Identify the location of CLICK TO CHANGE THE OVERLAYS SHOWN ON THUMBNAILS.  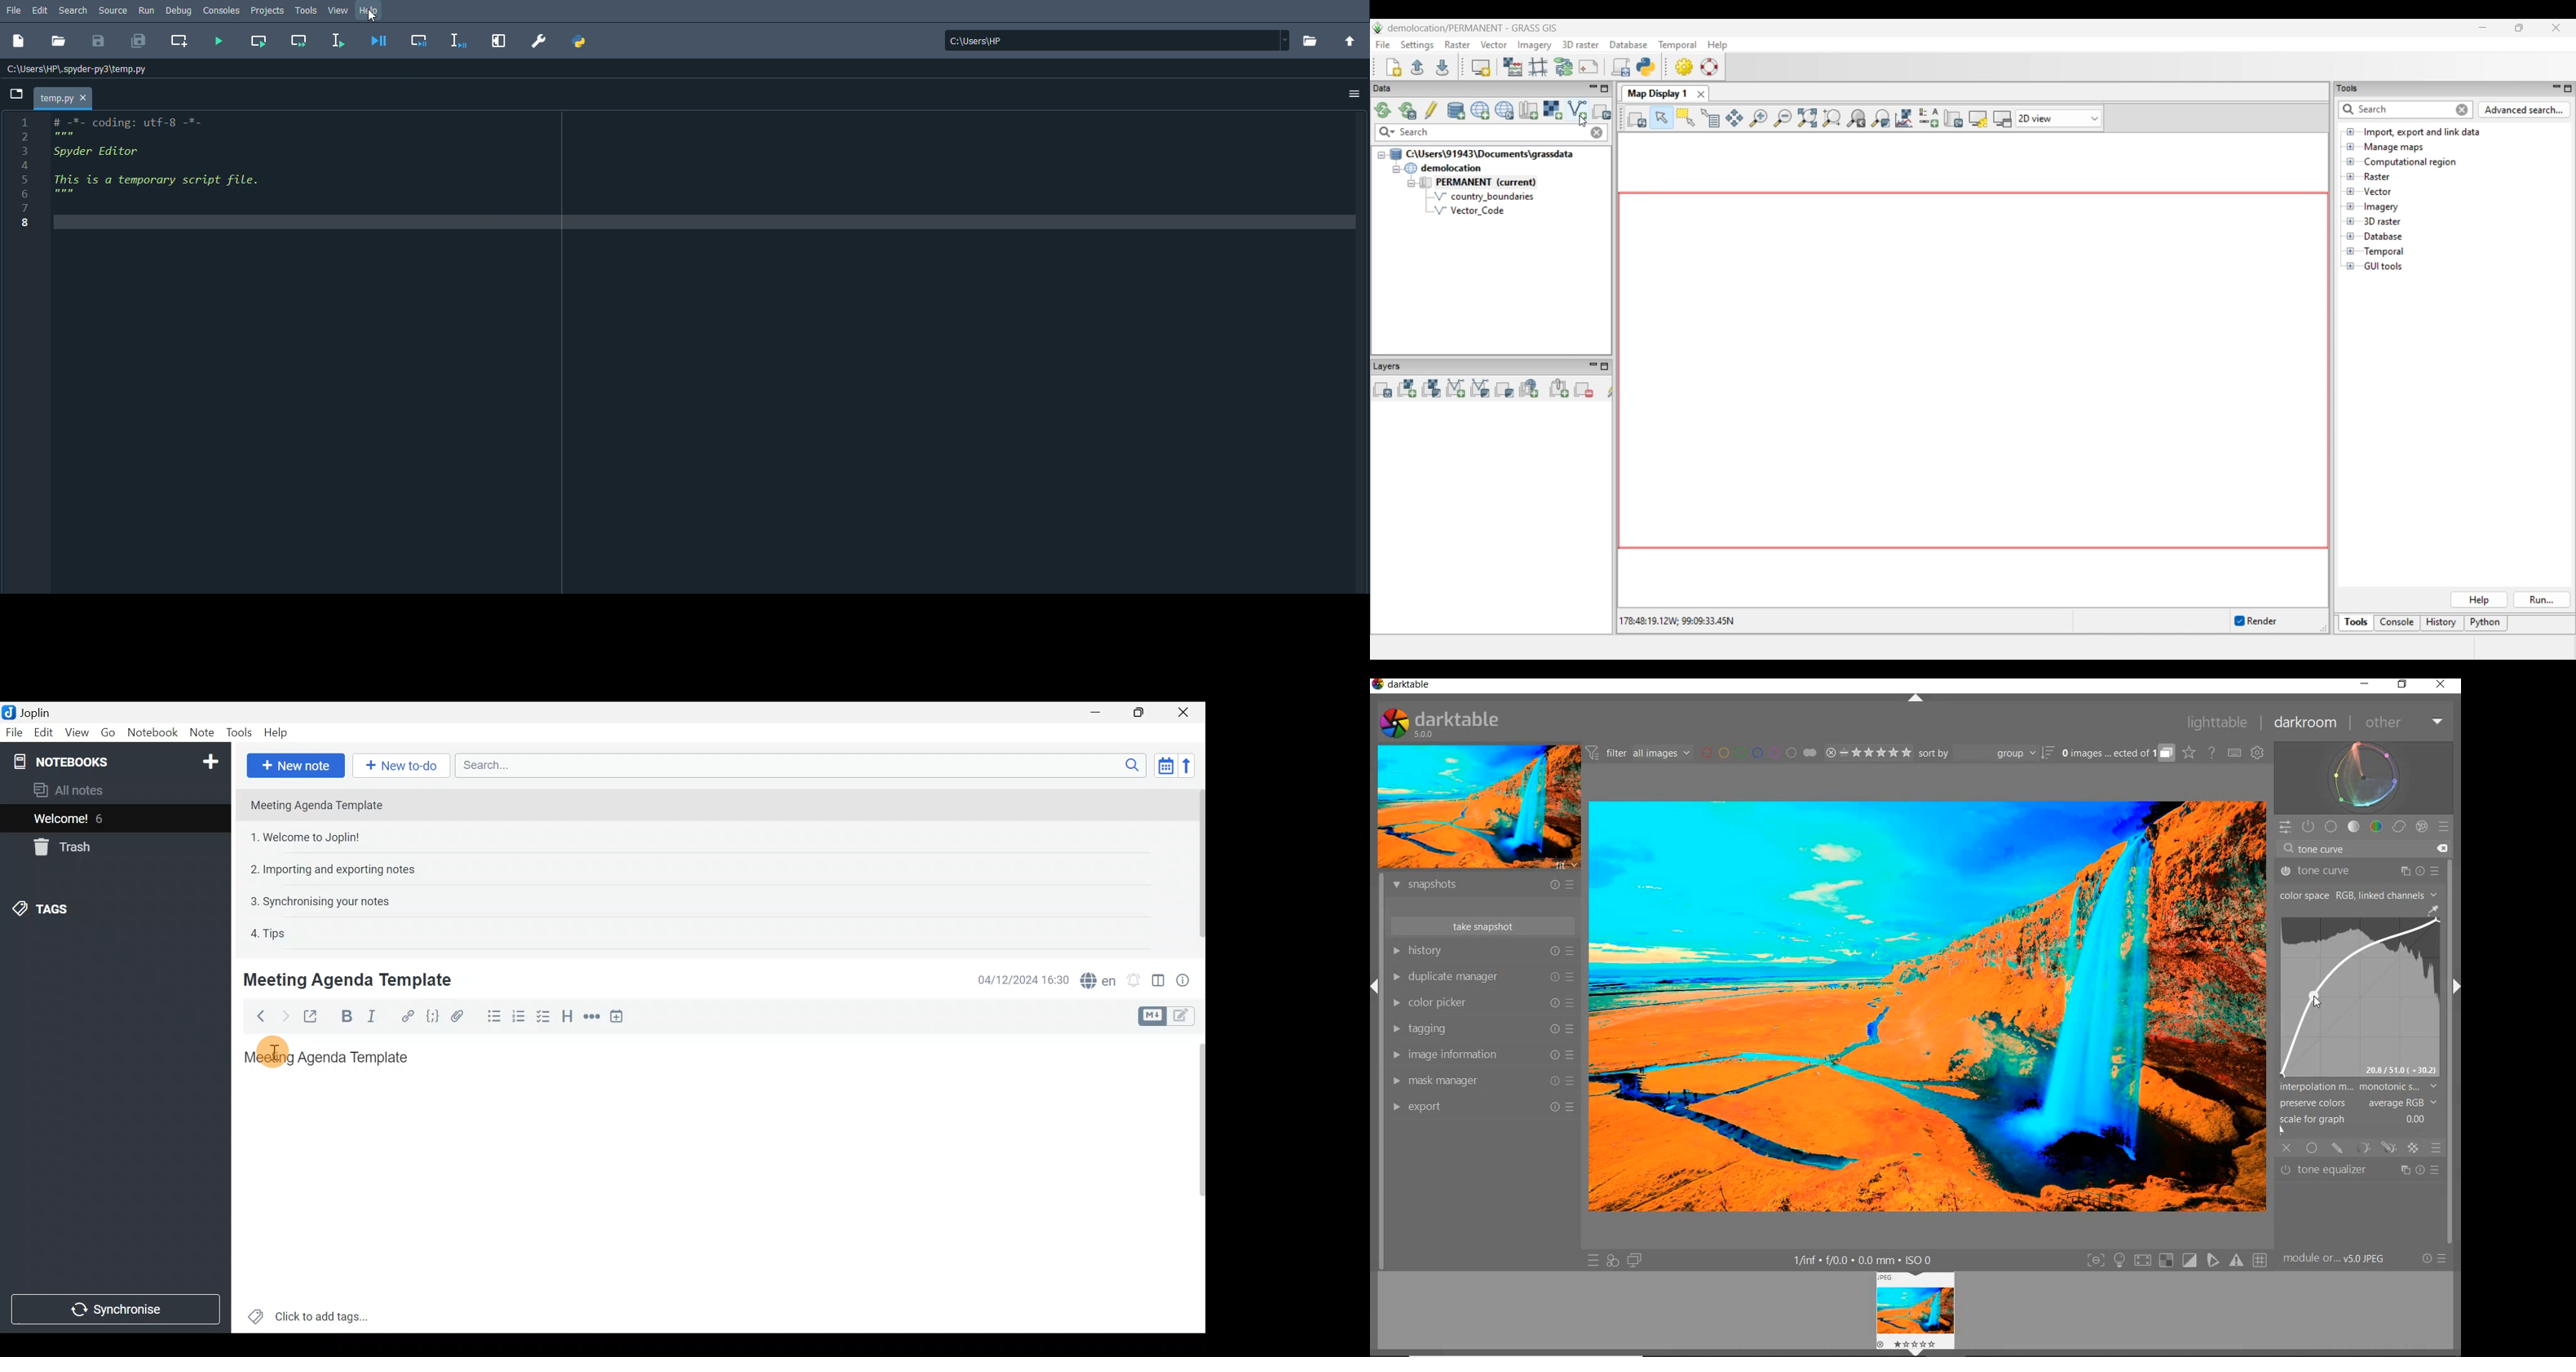
(2190, 753).